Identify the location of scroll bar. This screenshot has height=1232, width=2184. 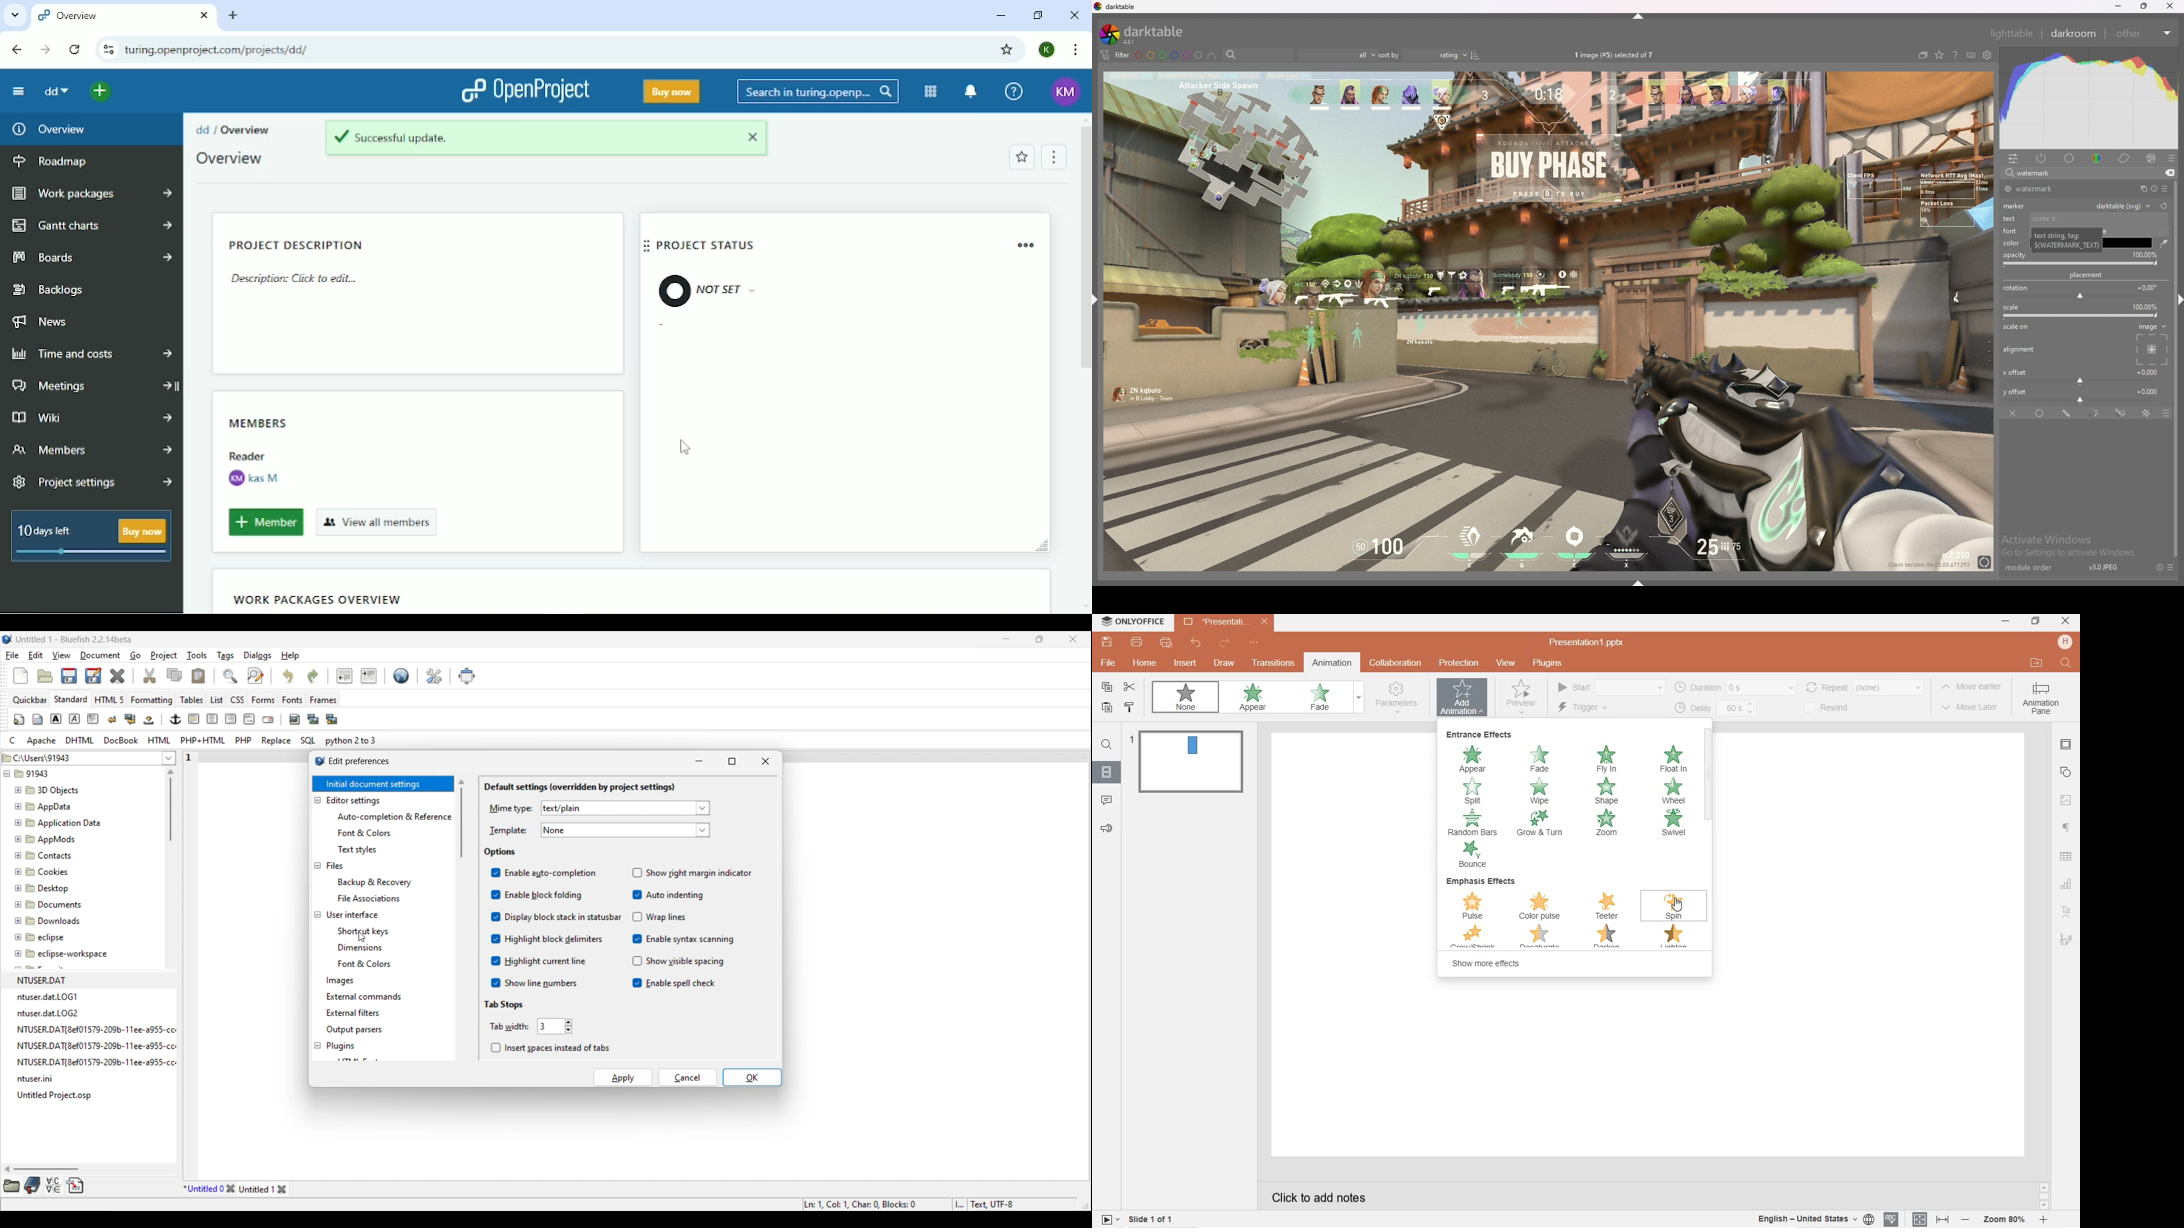
(2177, 434).